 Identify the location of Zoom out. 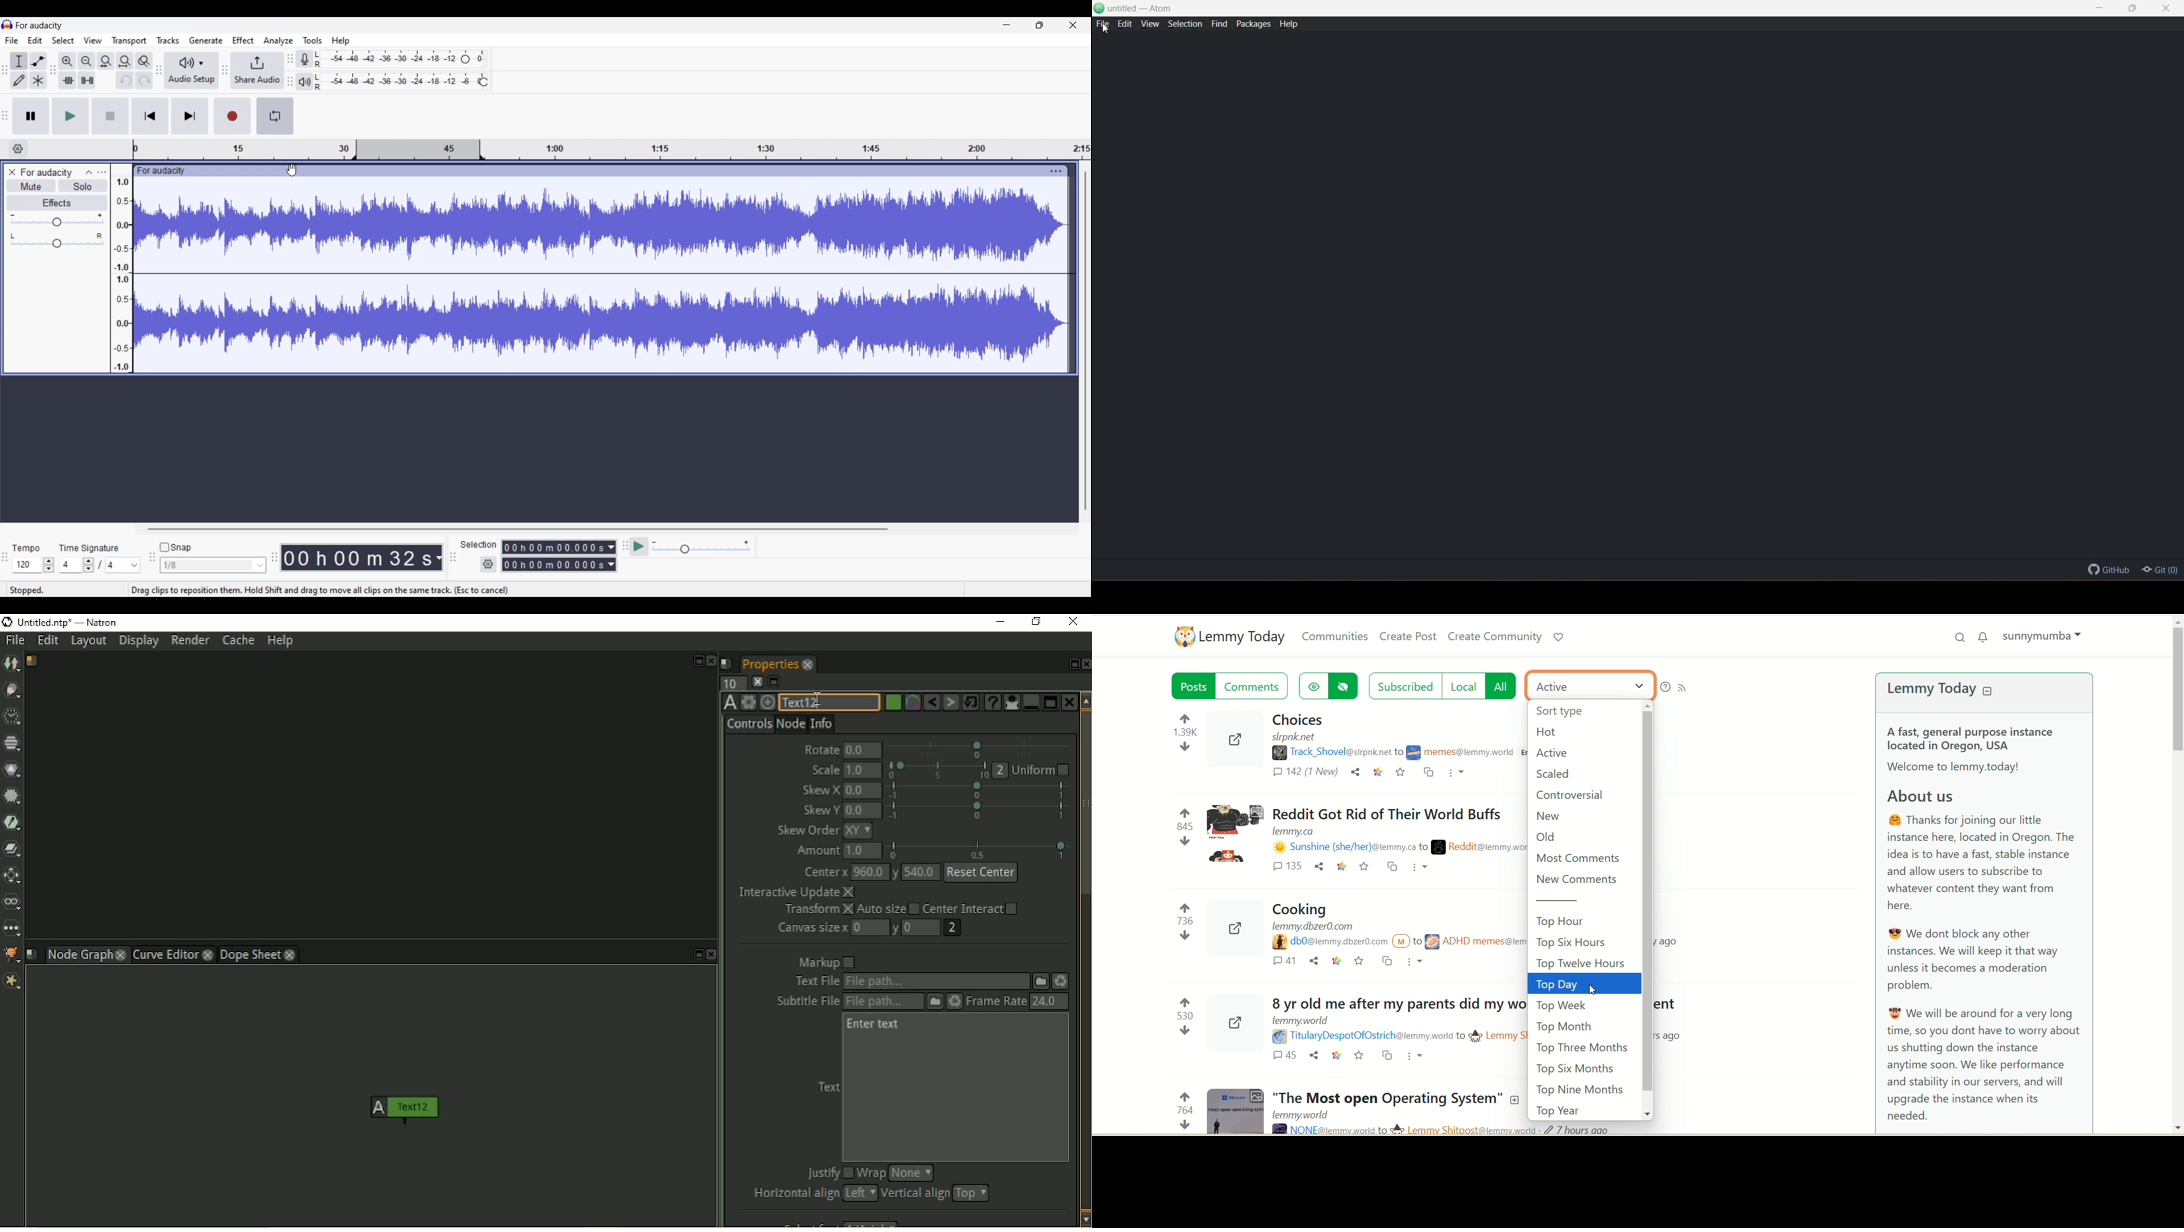
(87, 61).